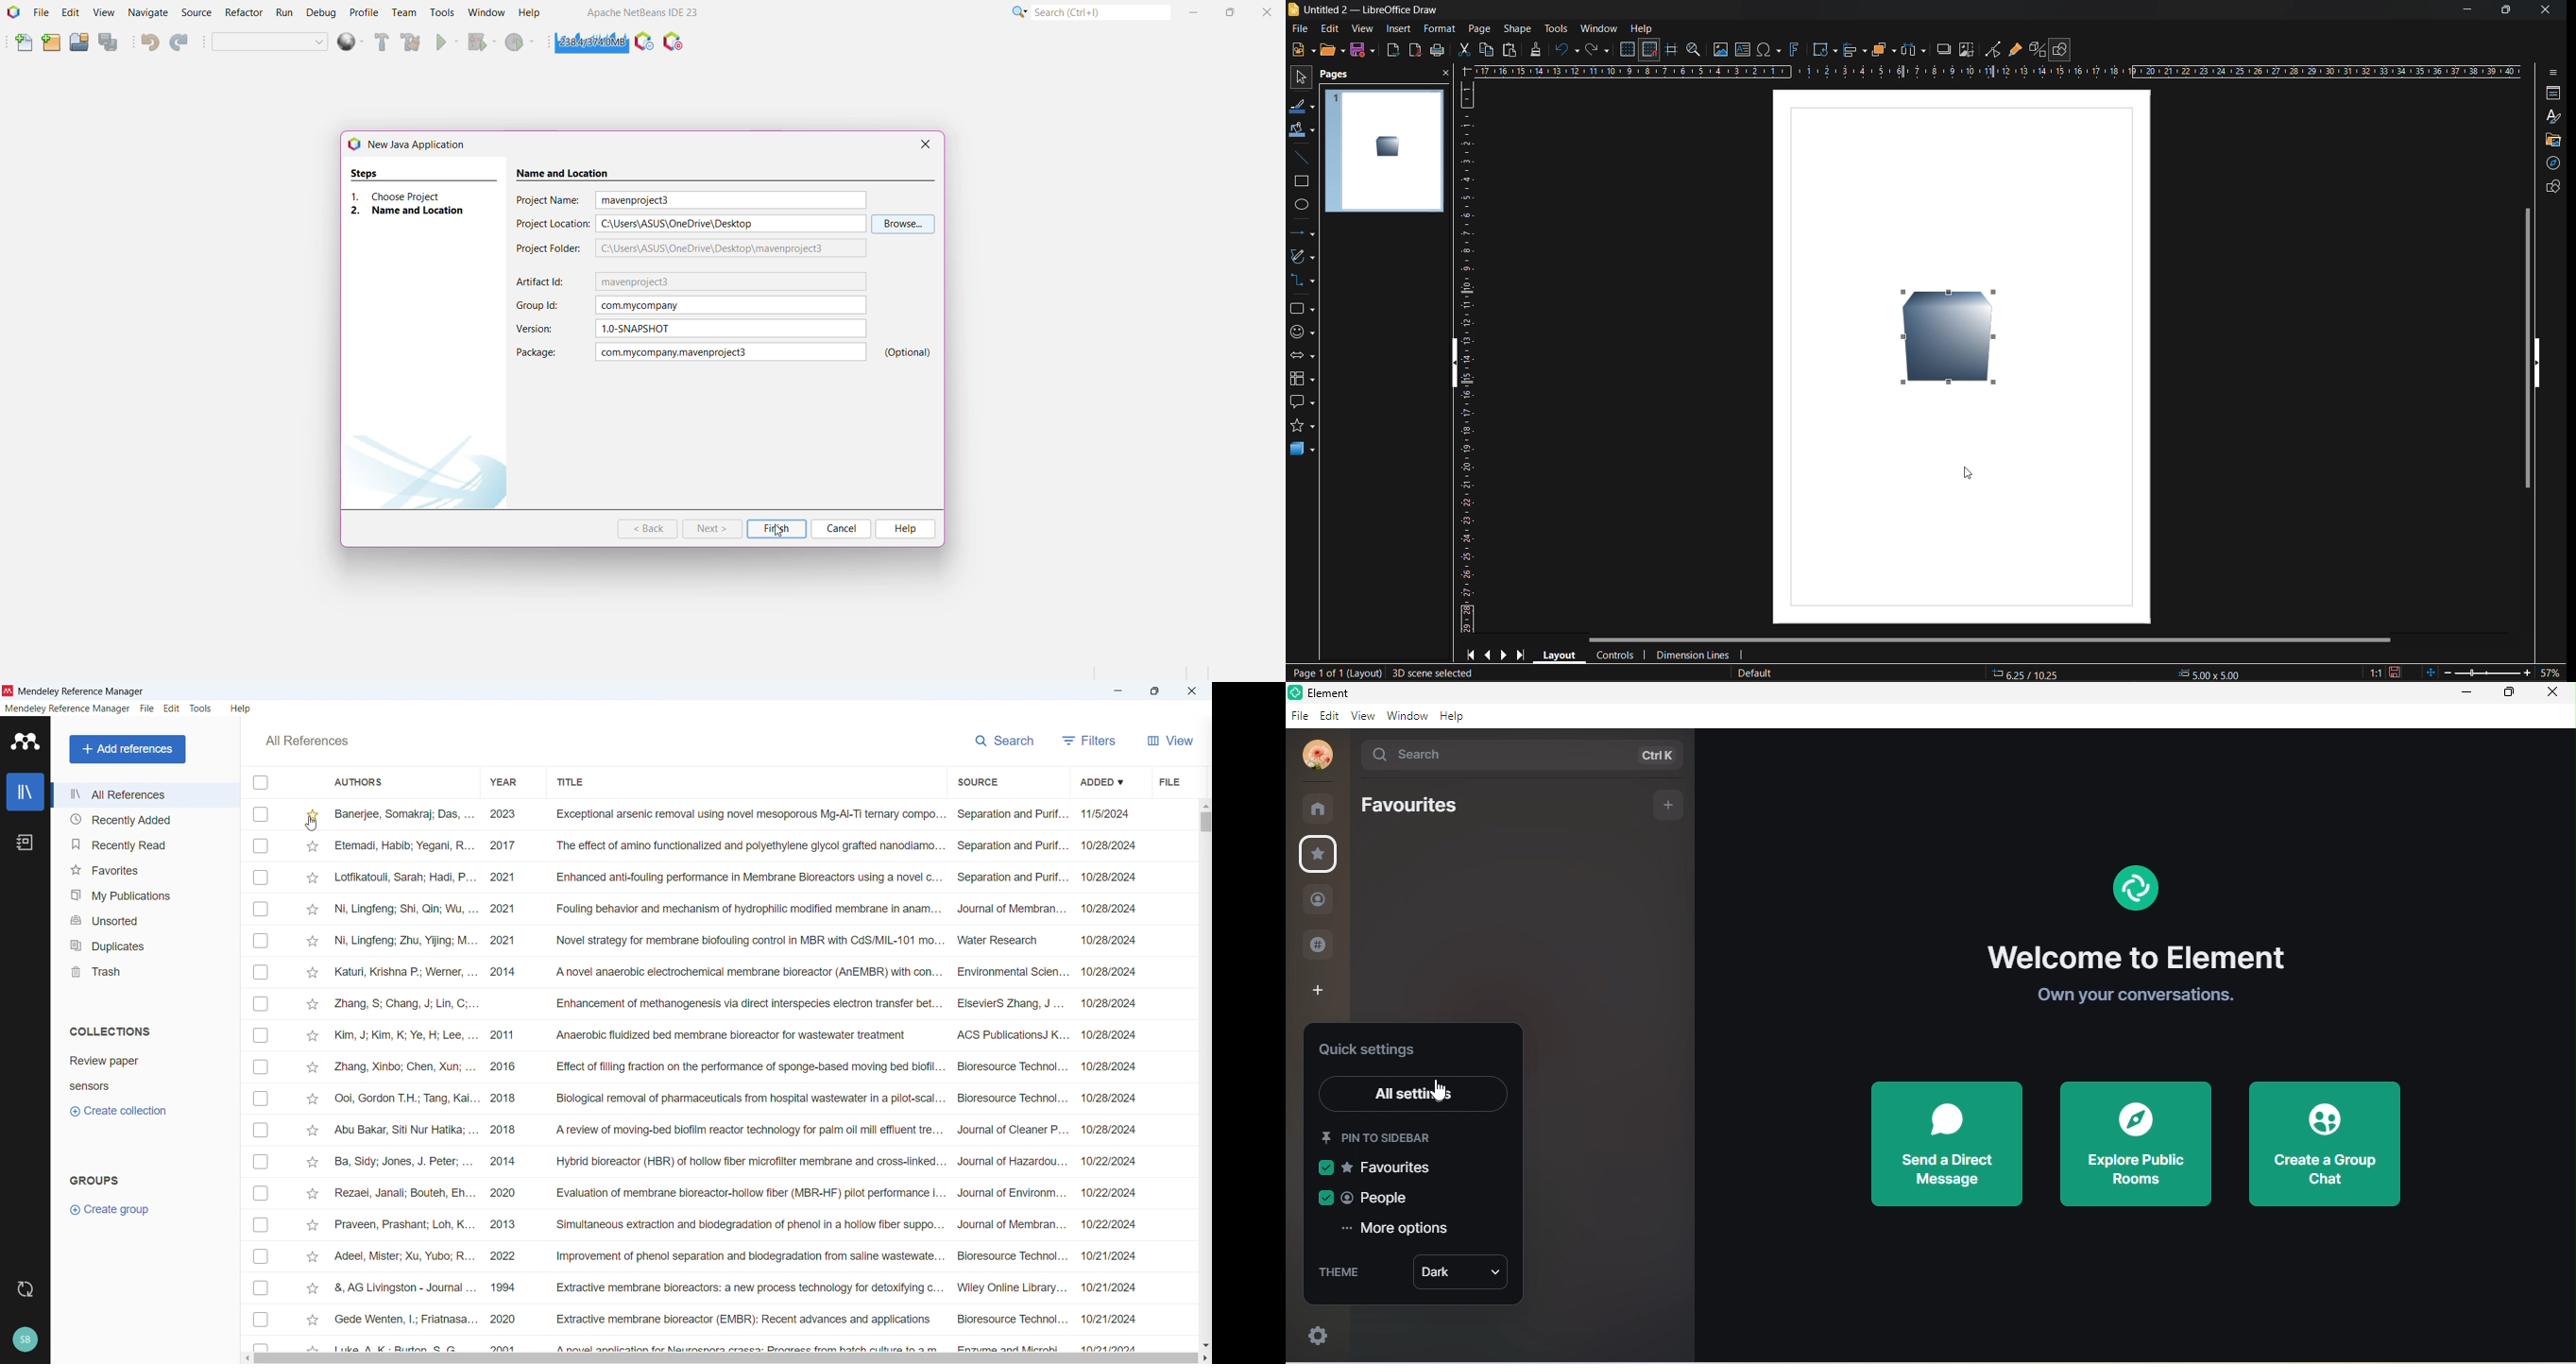  I want to click on create a space, so click(1319, 990).